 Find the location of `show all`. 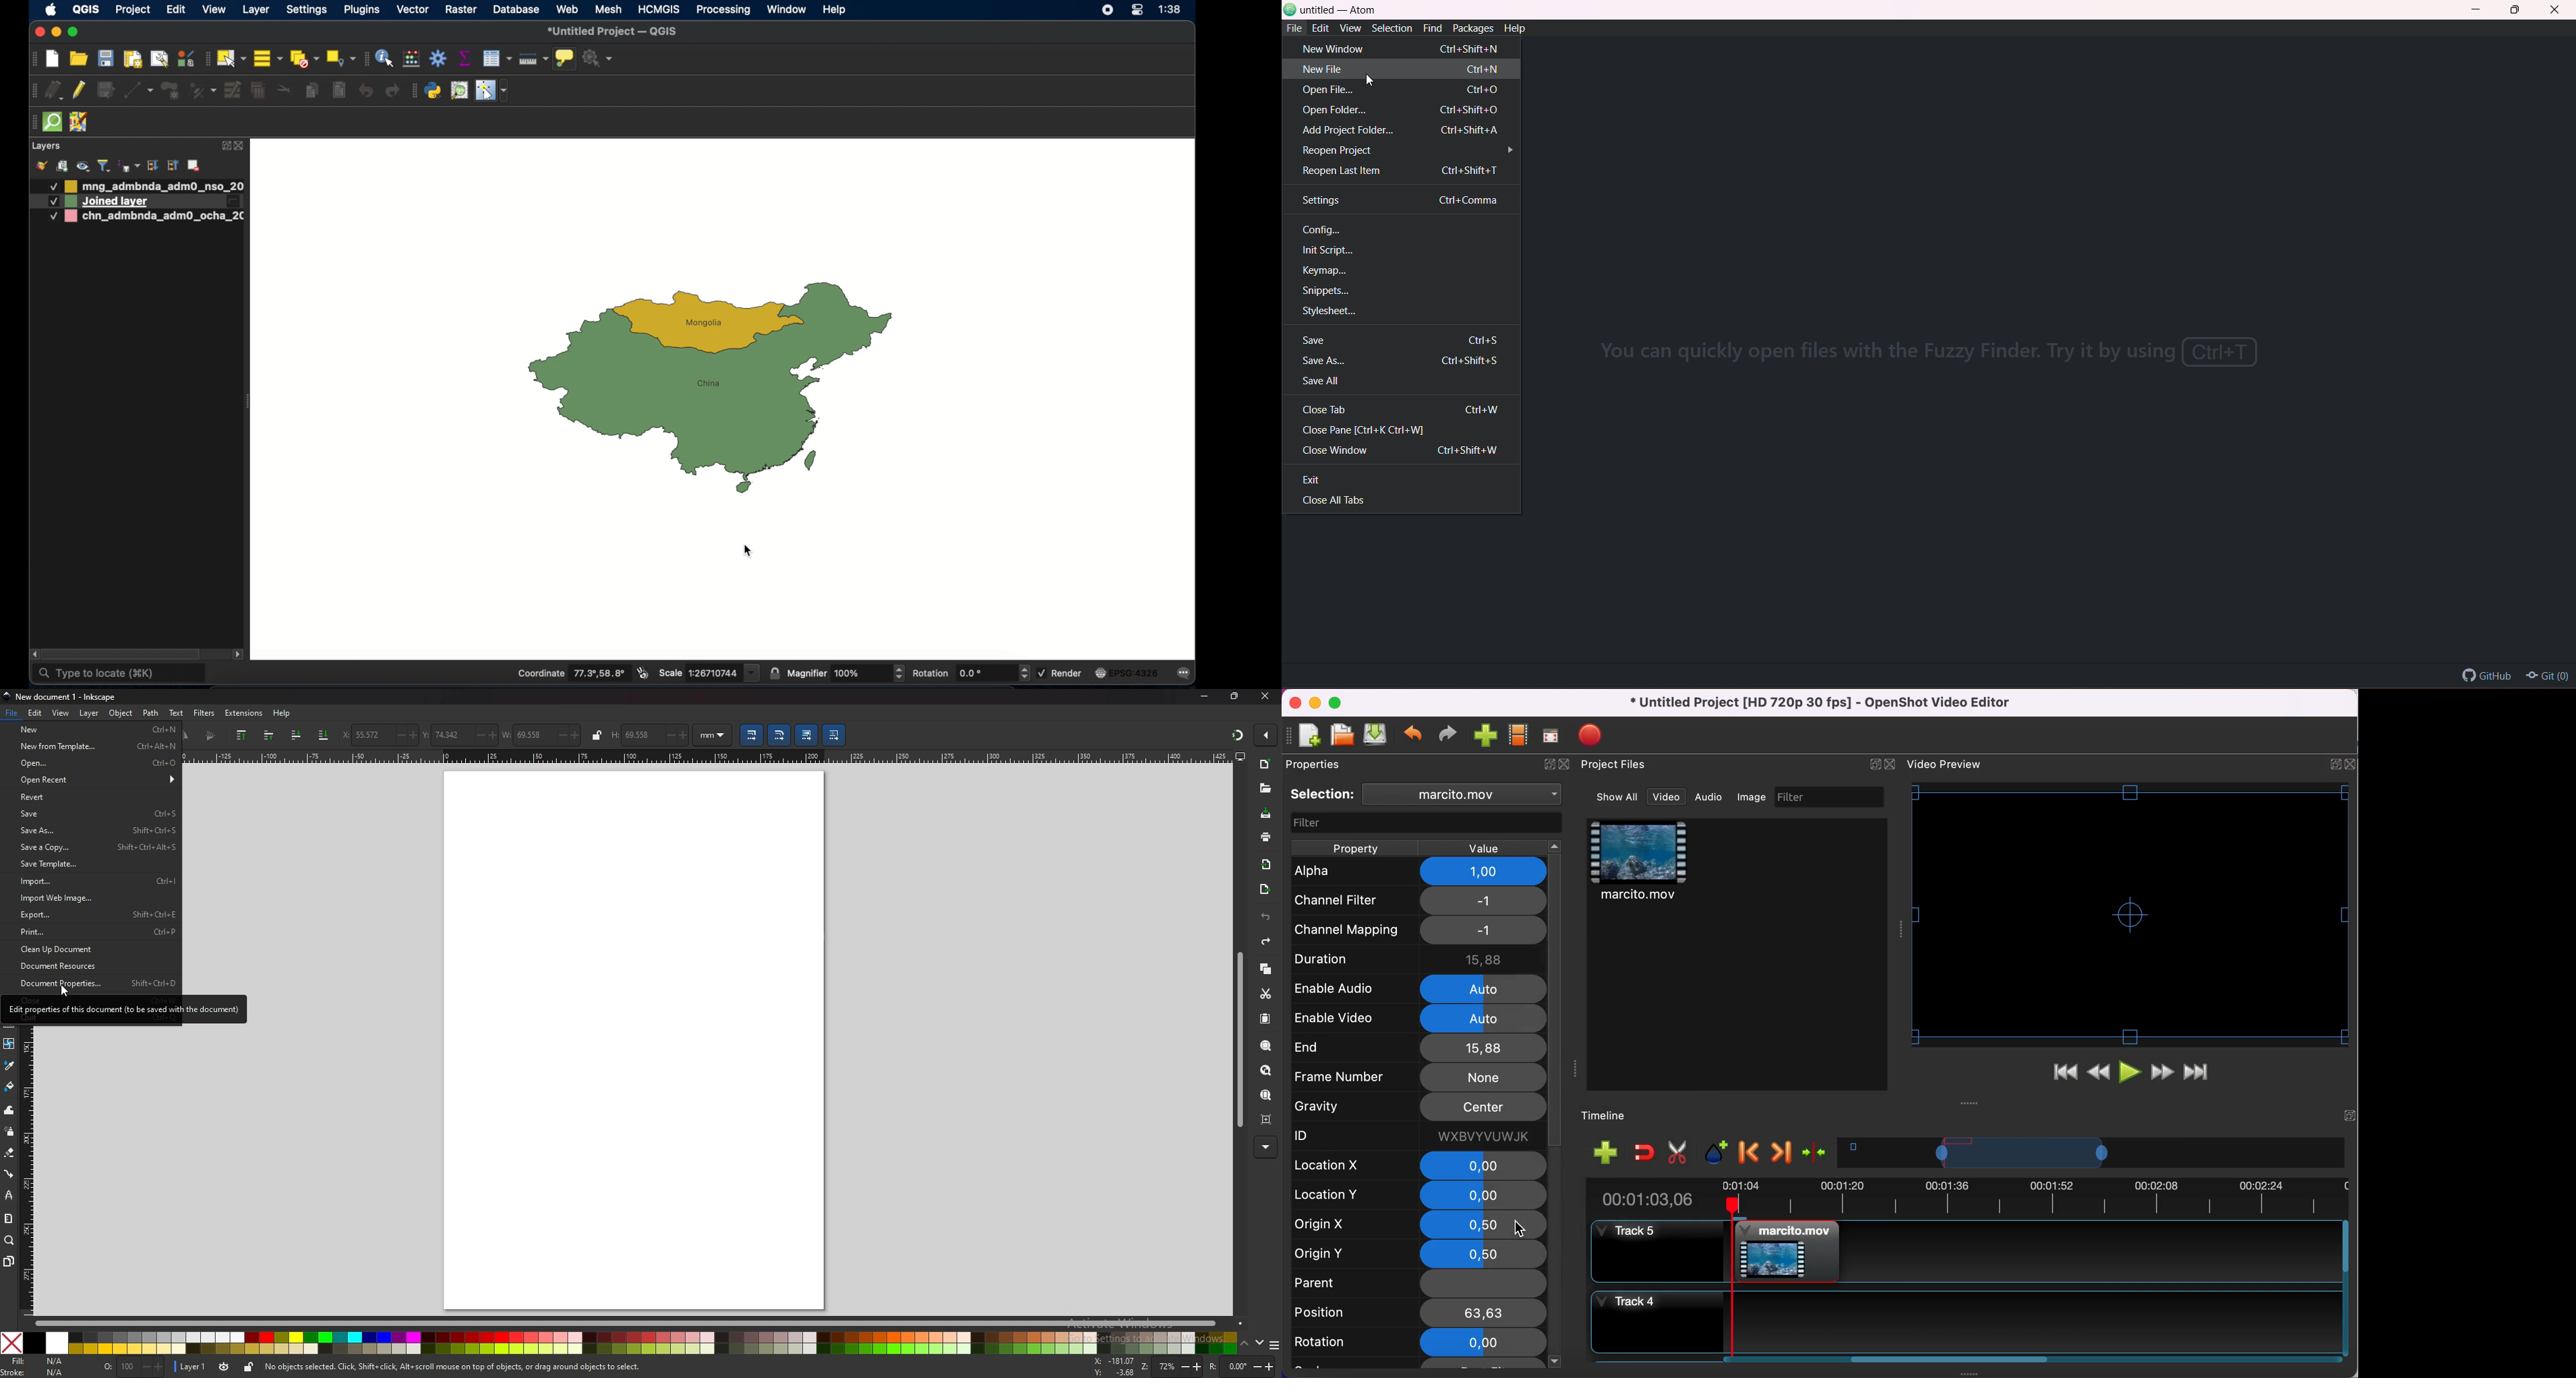

show all is located at coordinates (1618, 797).